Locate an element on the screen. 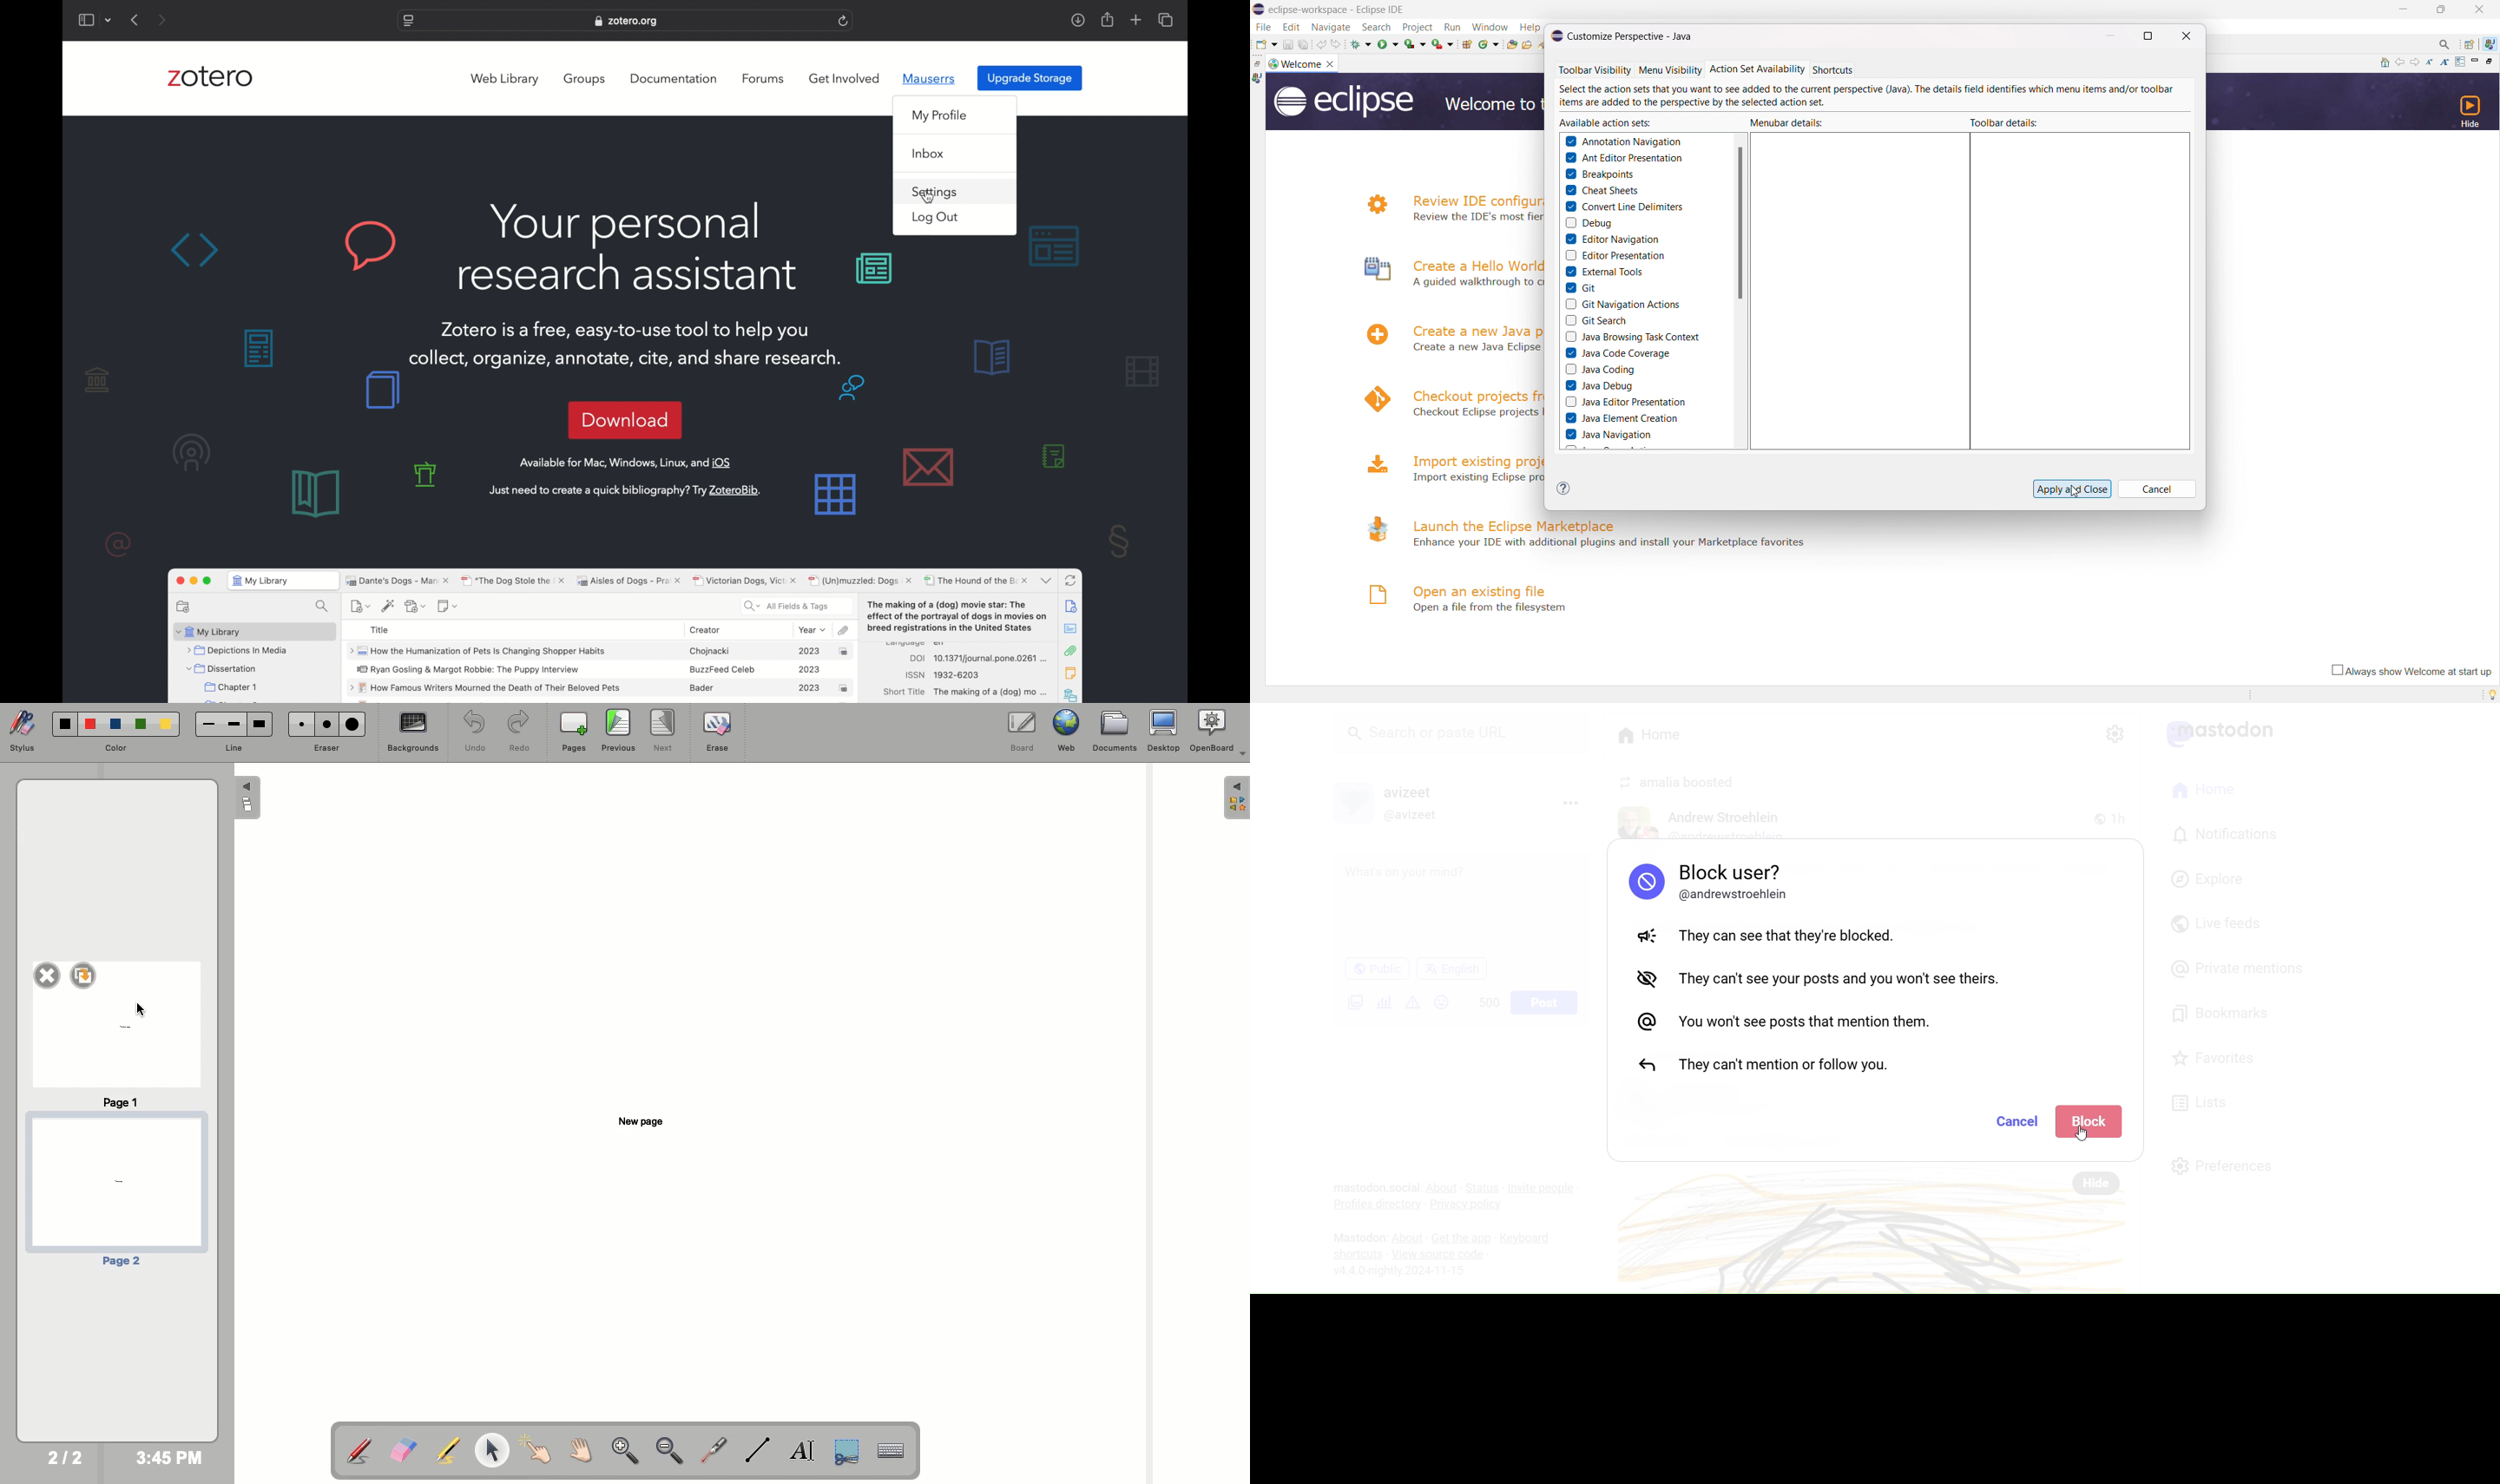 The image size is (2520, 1484). cursor is located at coordinates (2085, 1139).